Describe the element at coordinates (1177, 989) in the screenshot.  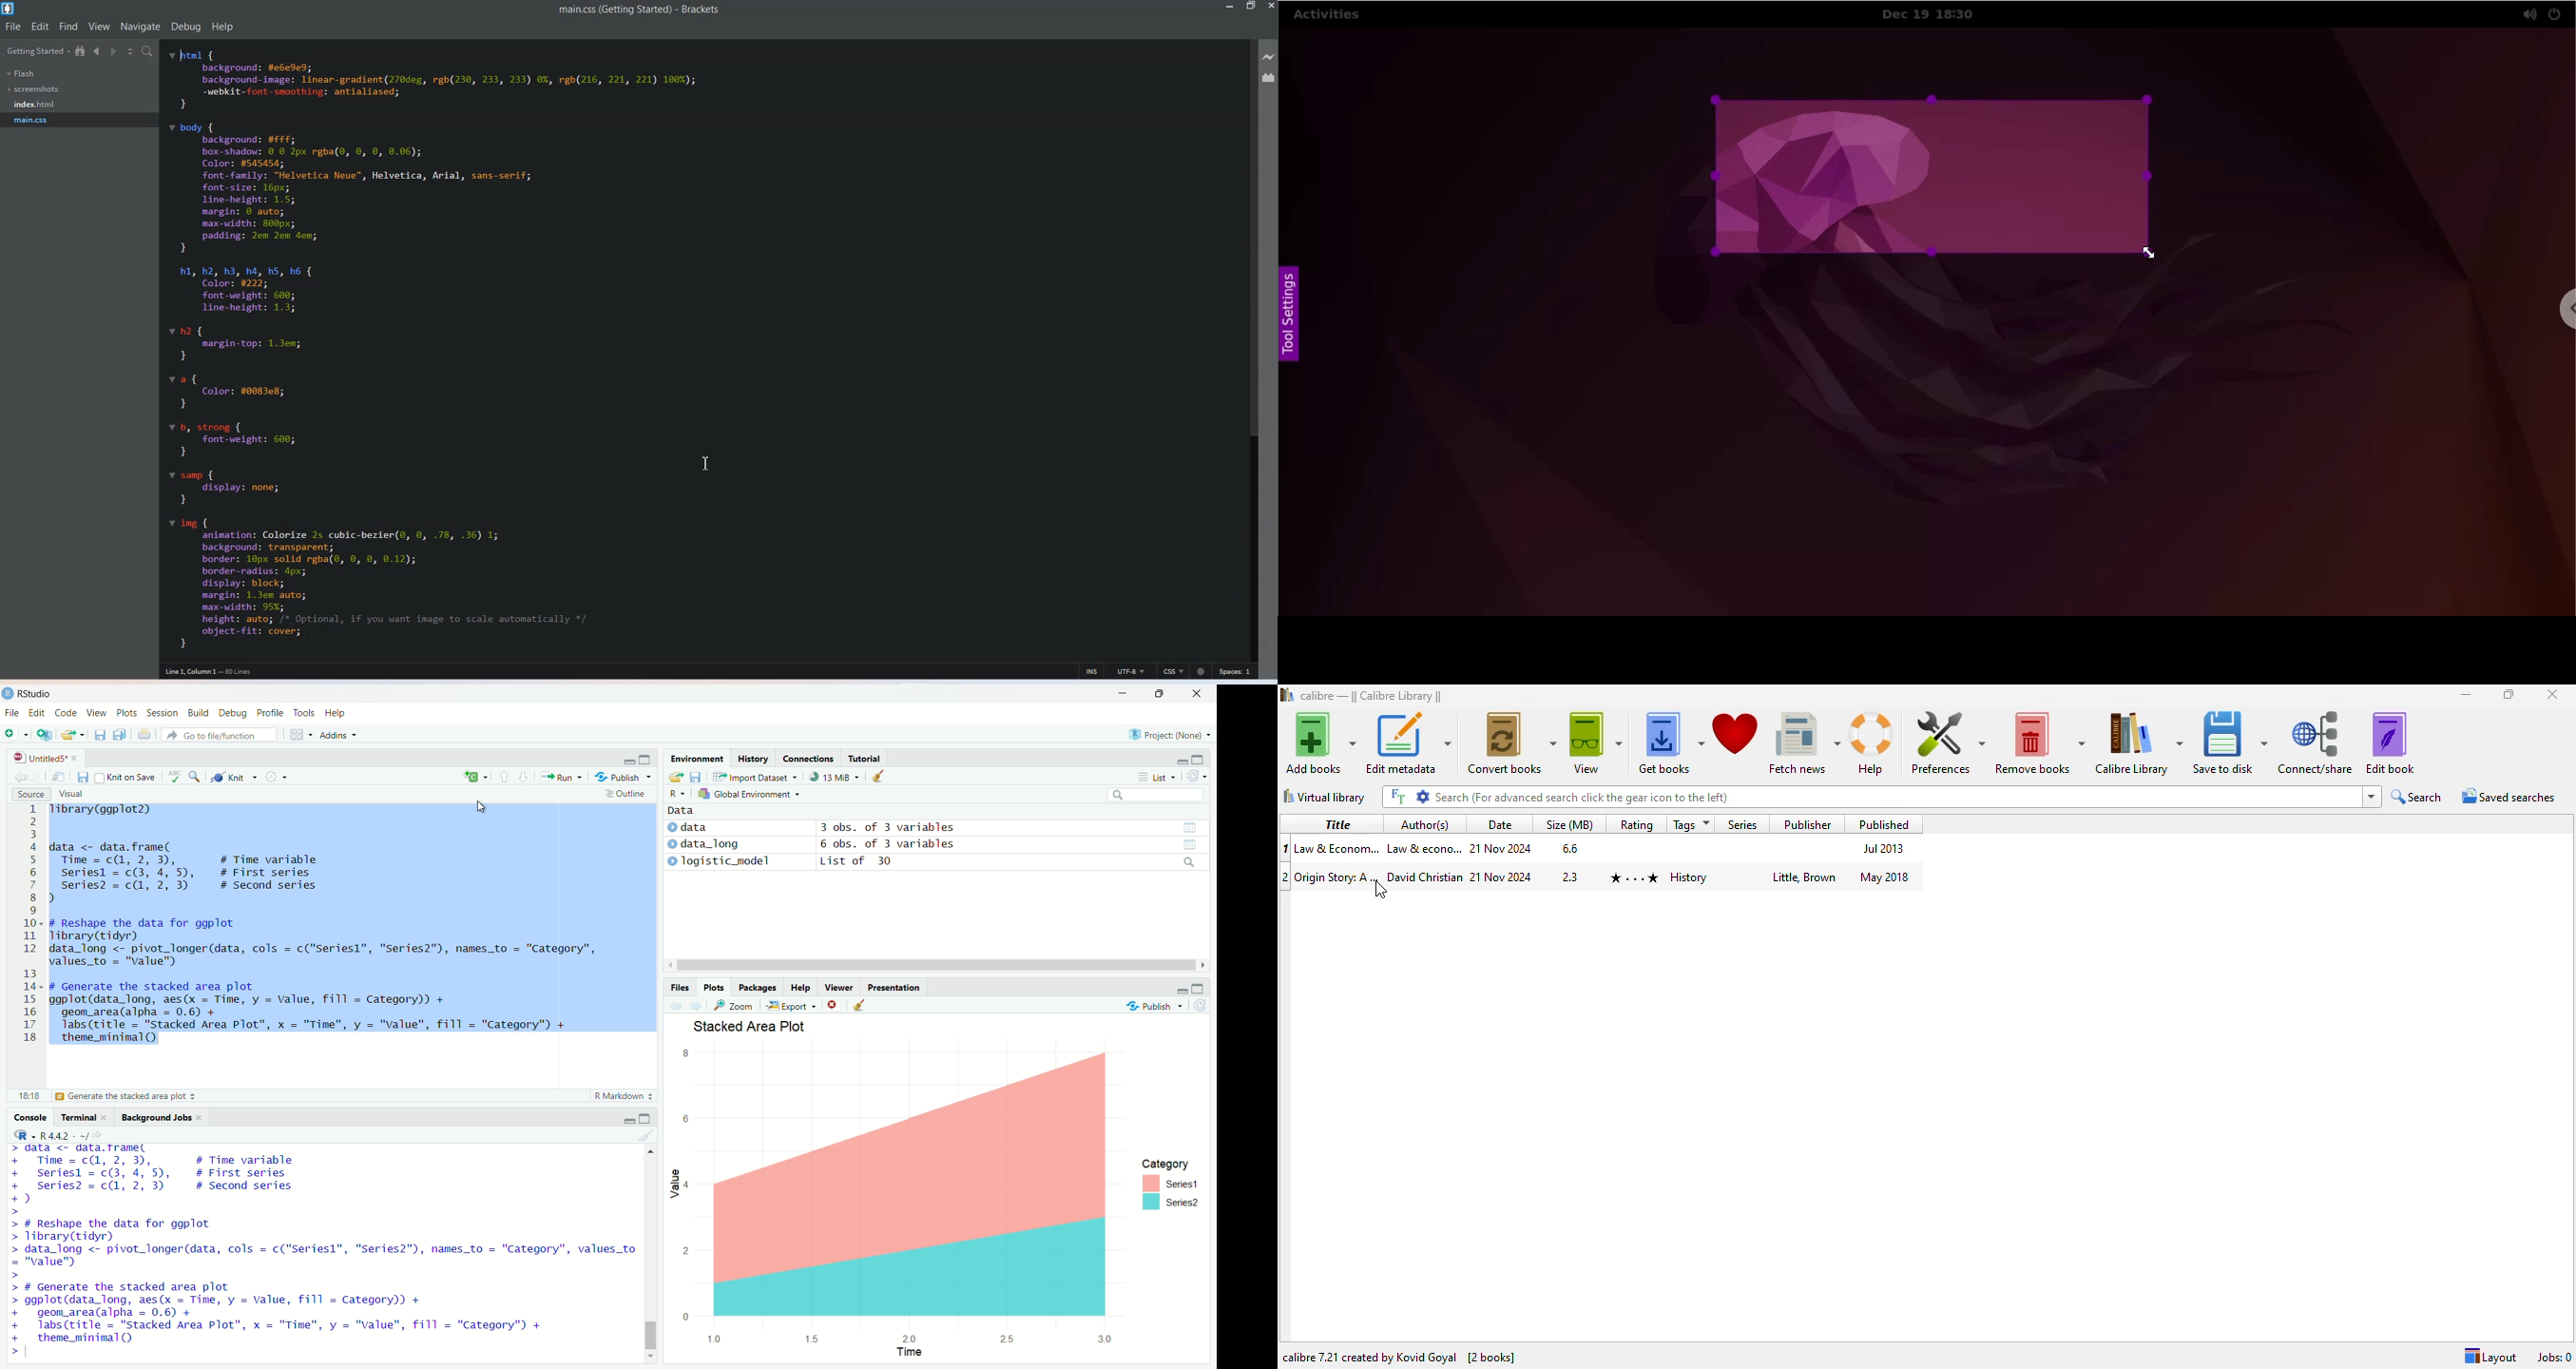
I see `minimise` at that location.